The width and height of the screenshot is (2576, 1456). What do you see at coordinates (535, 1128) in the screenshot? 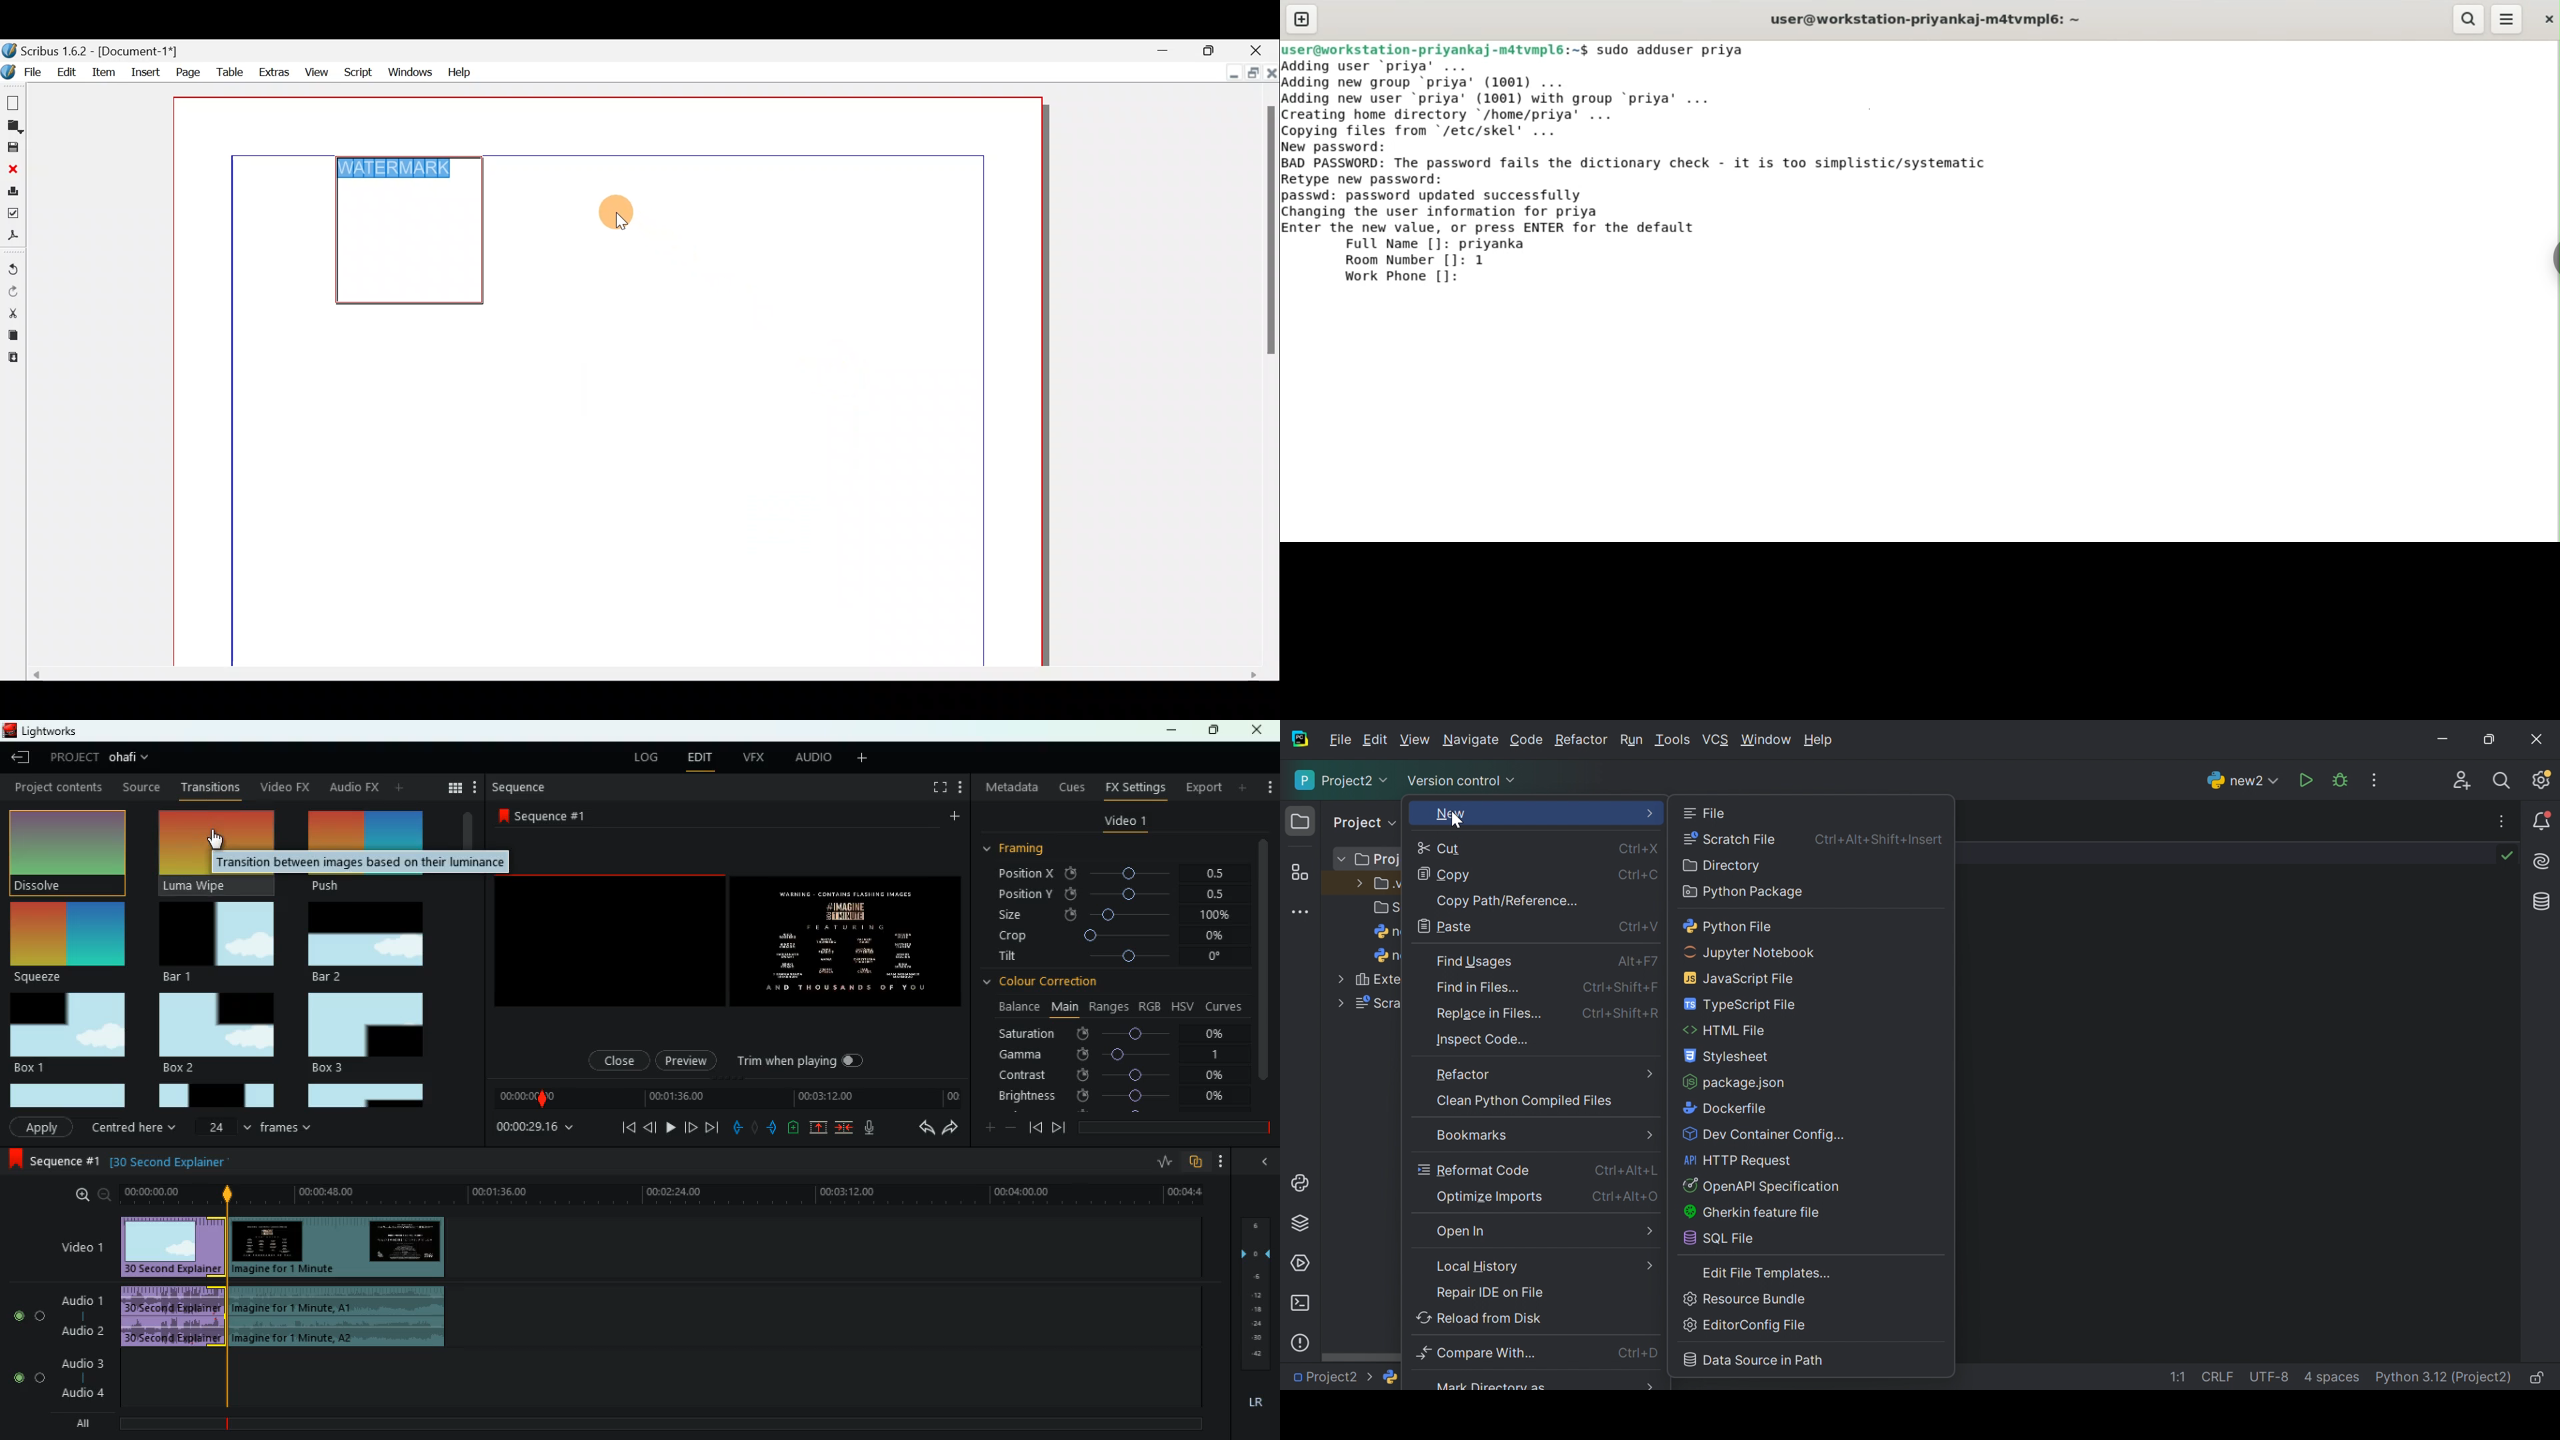
I see `time` at bounding box center [535, 1128].